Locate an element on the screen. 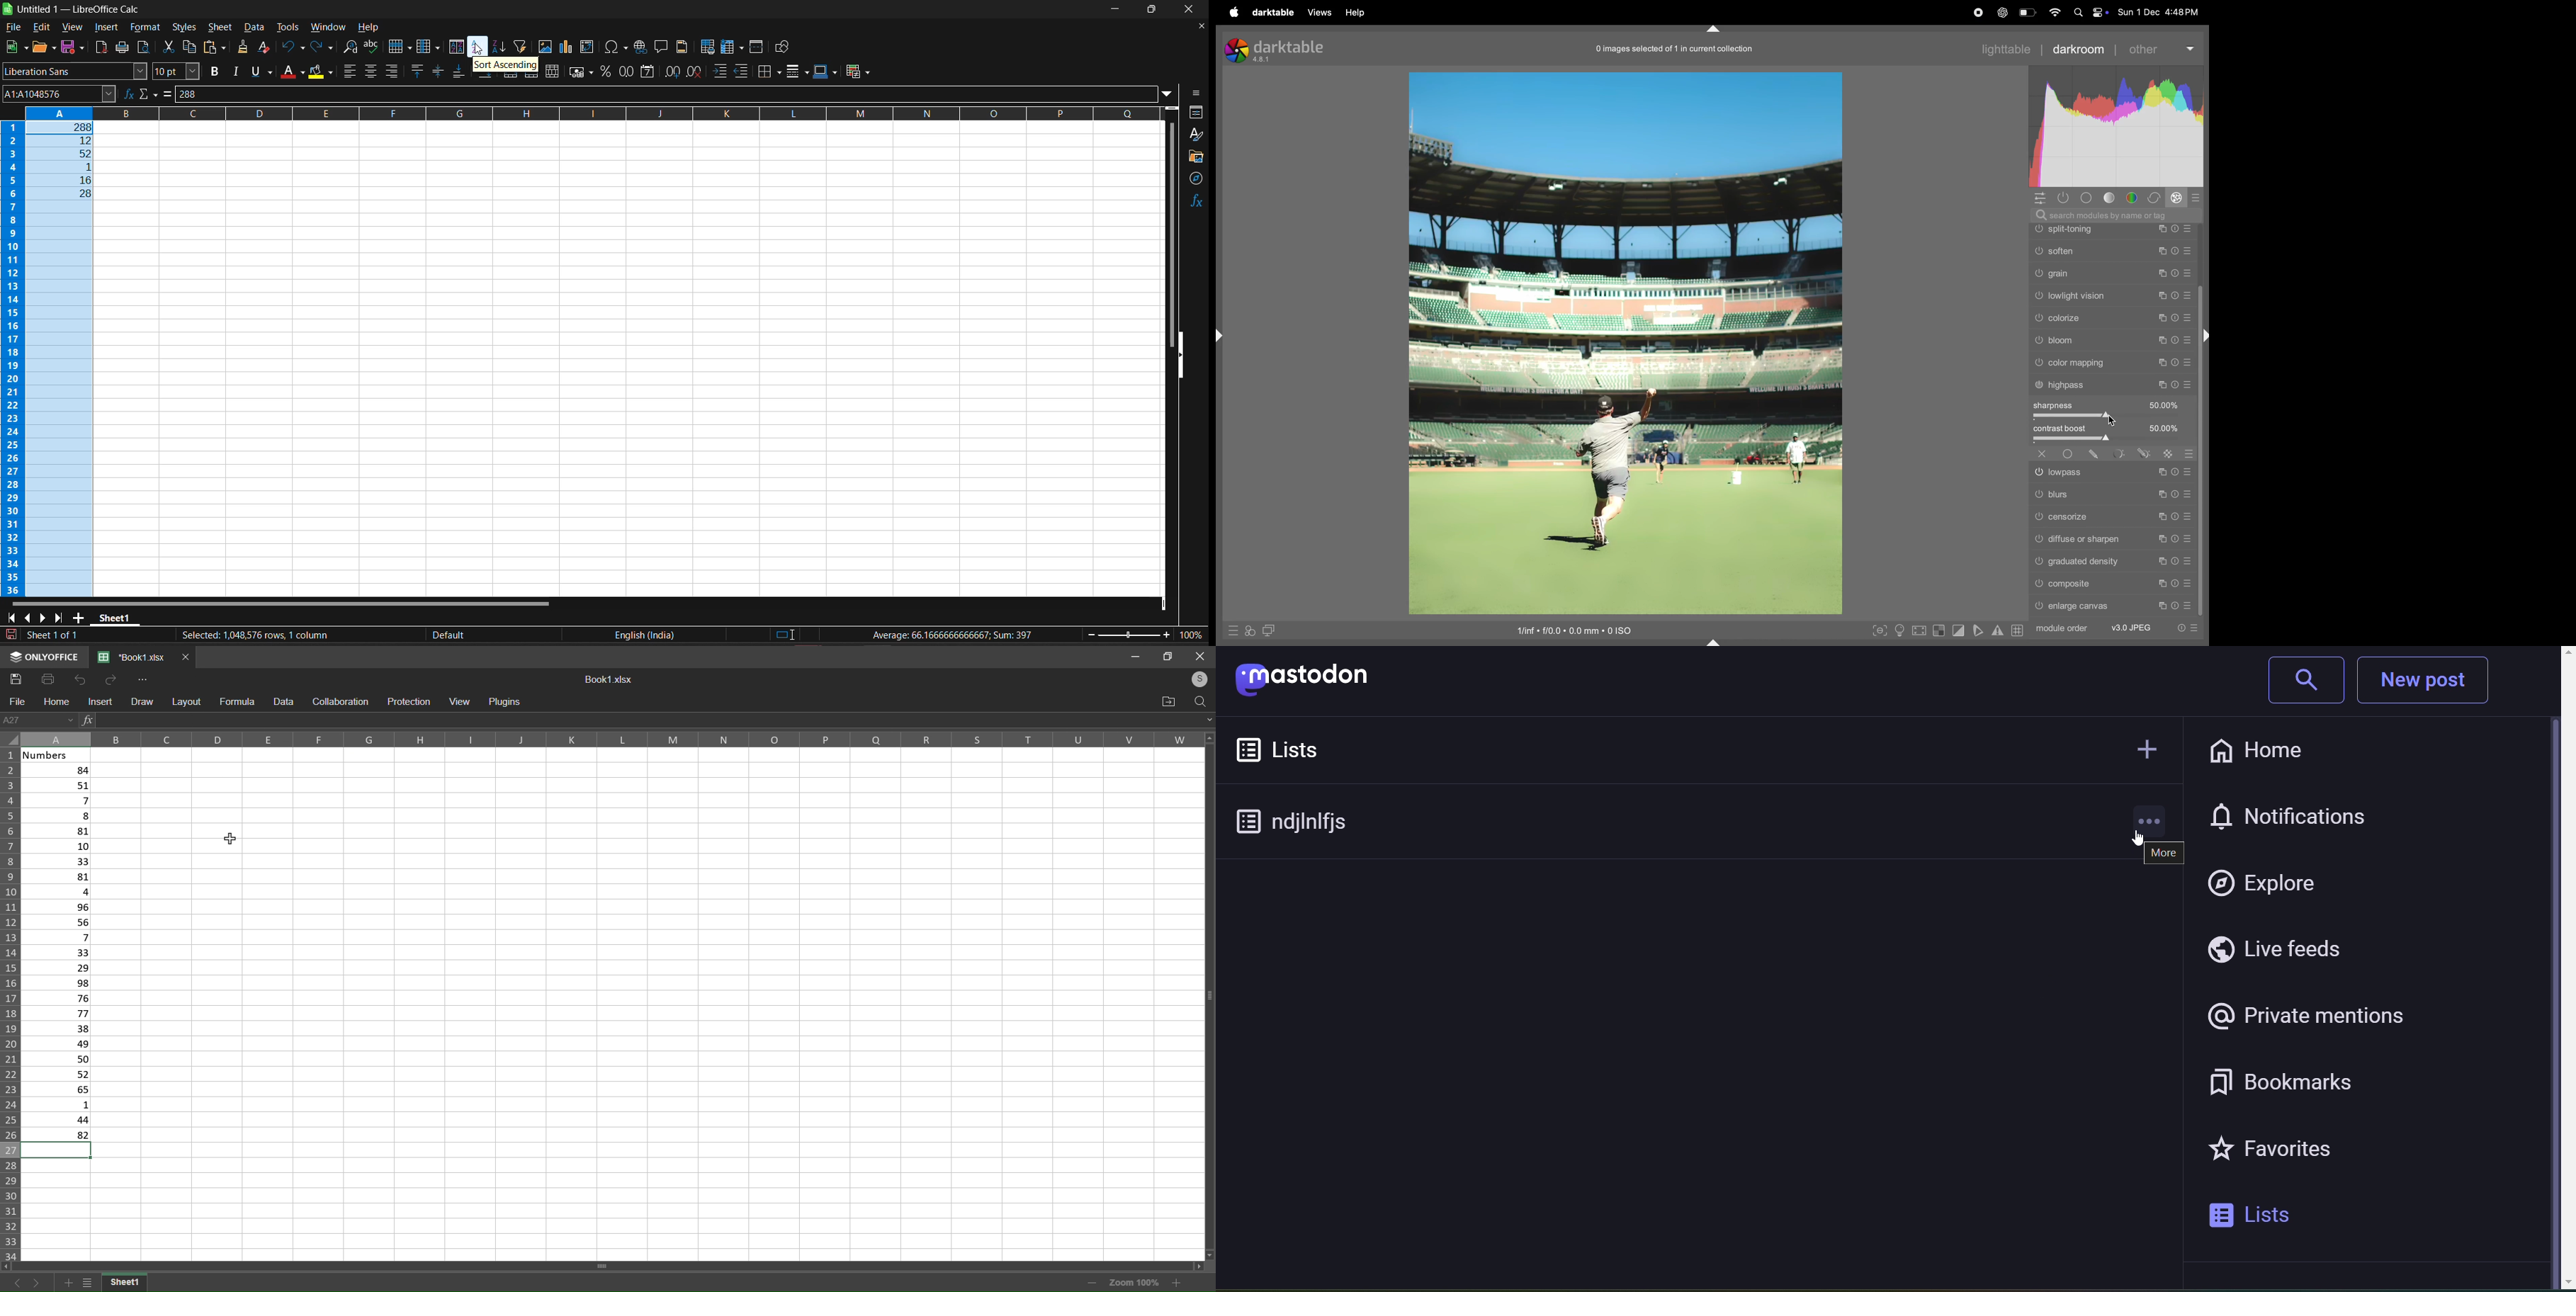  bookmarks is located at coordinates (2300, 1082).